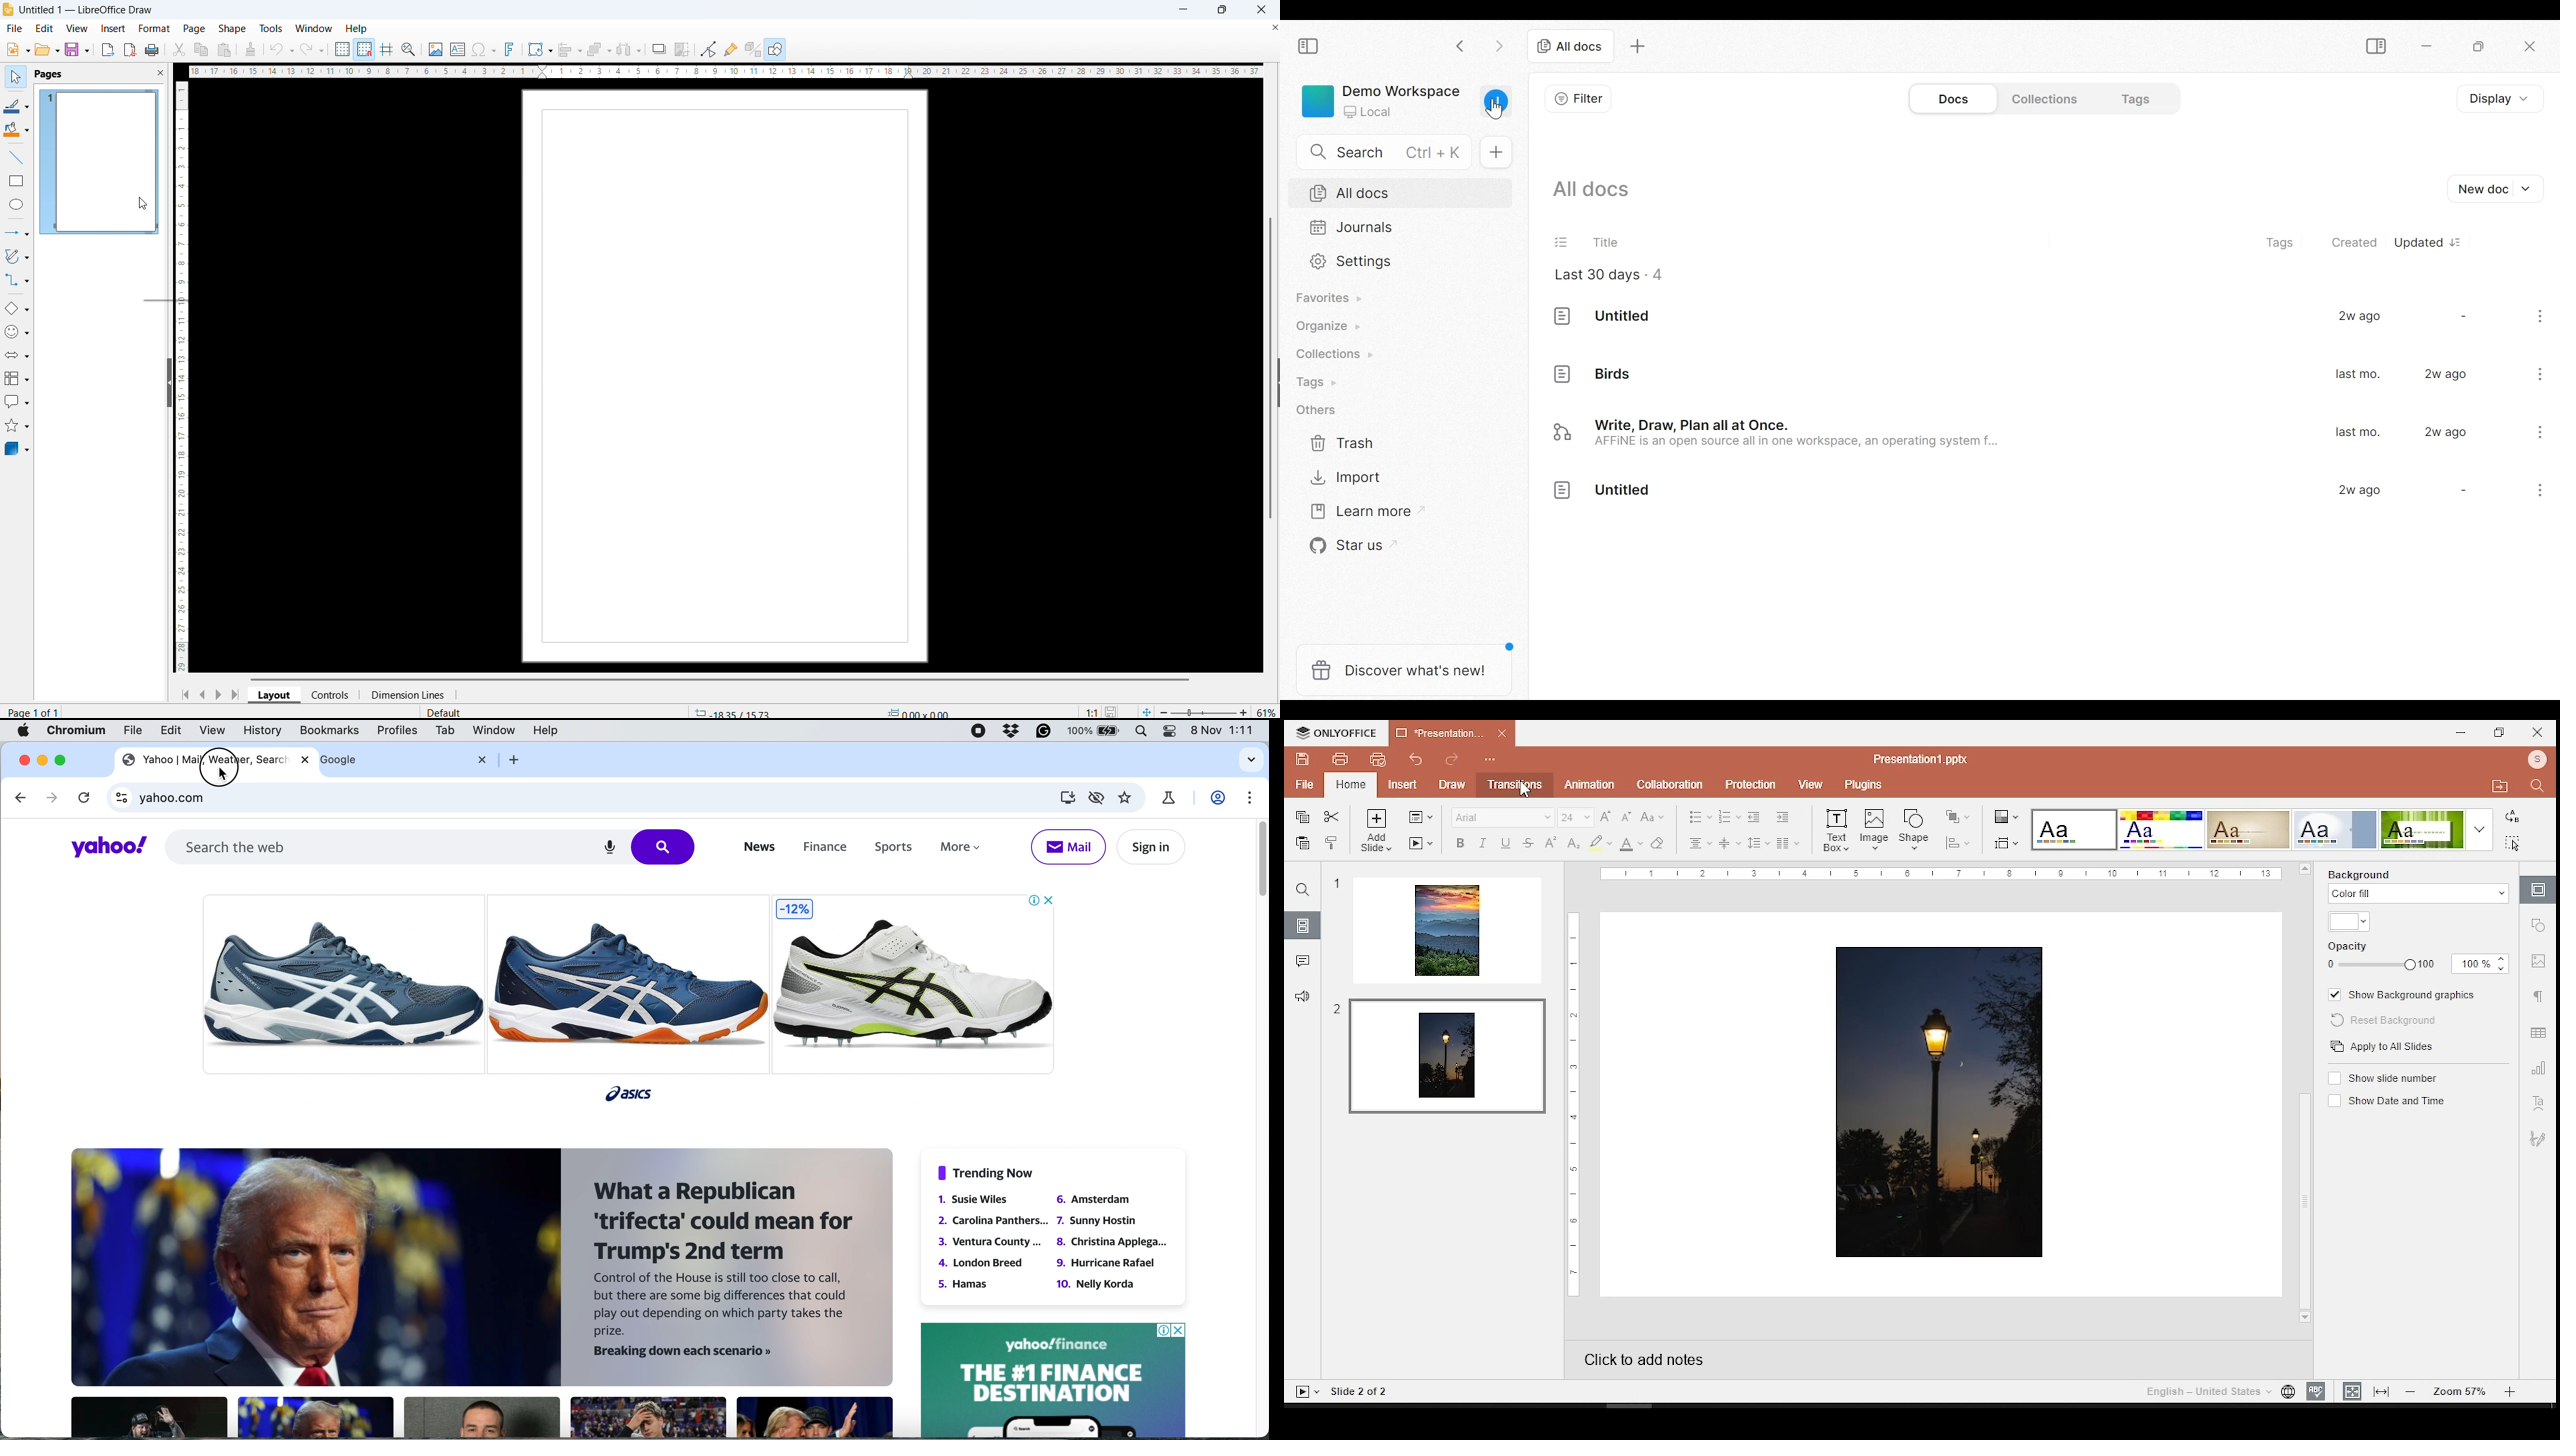  Describe the element at coordinates (218, 695) in the screenshot. I see `next page` at that location.